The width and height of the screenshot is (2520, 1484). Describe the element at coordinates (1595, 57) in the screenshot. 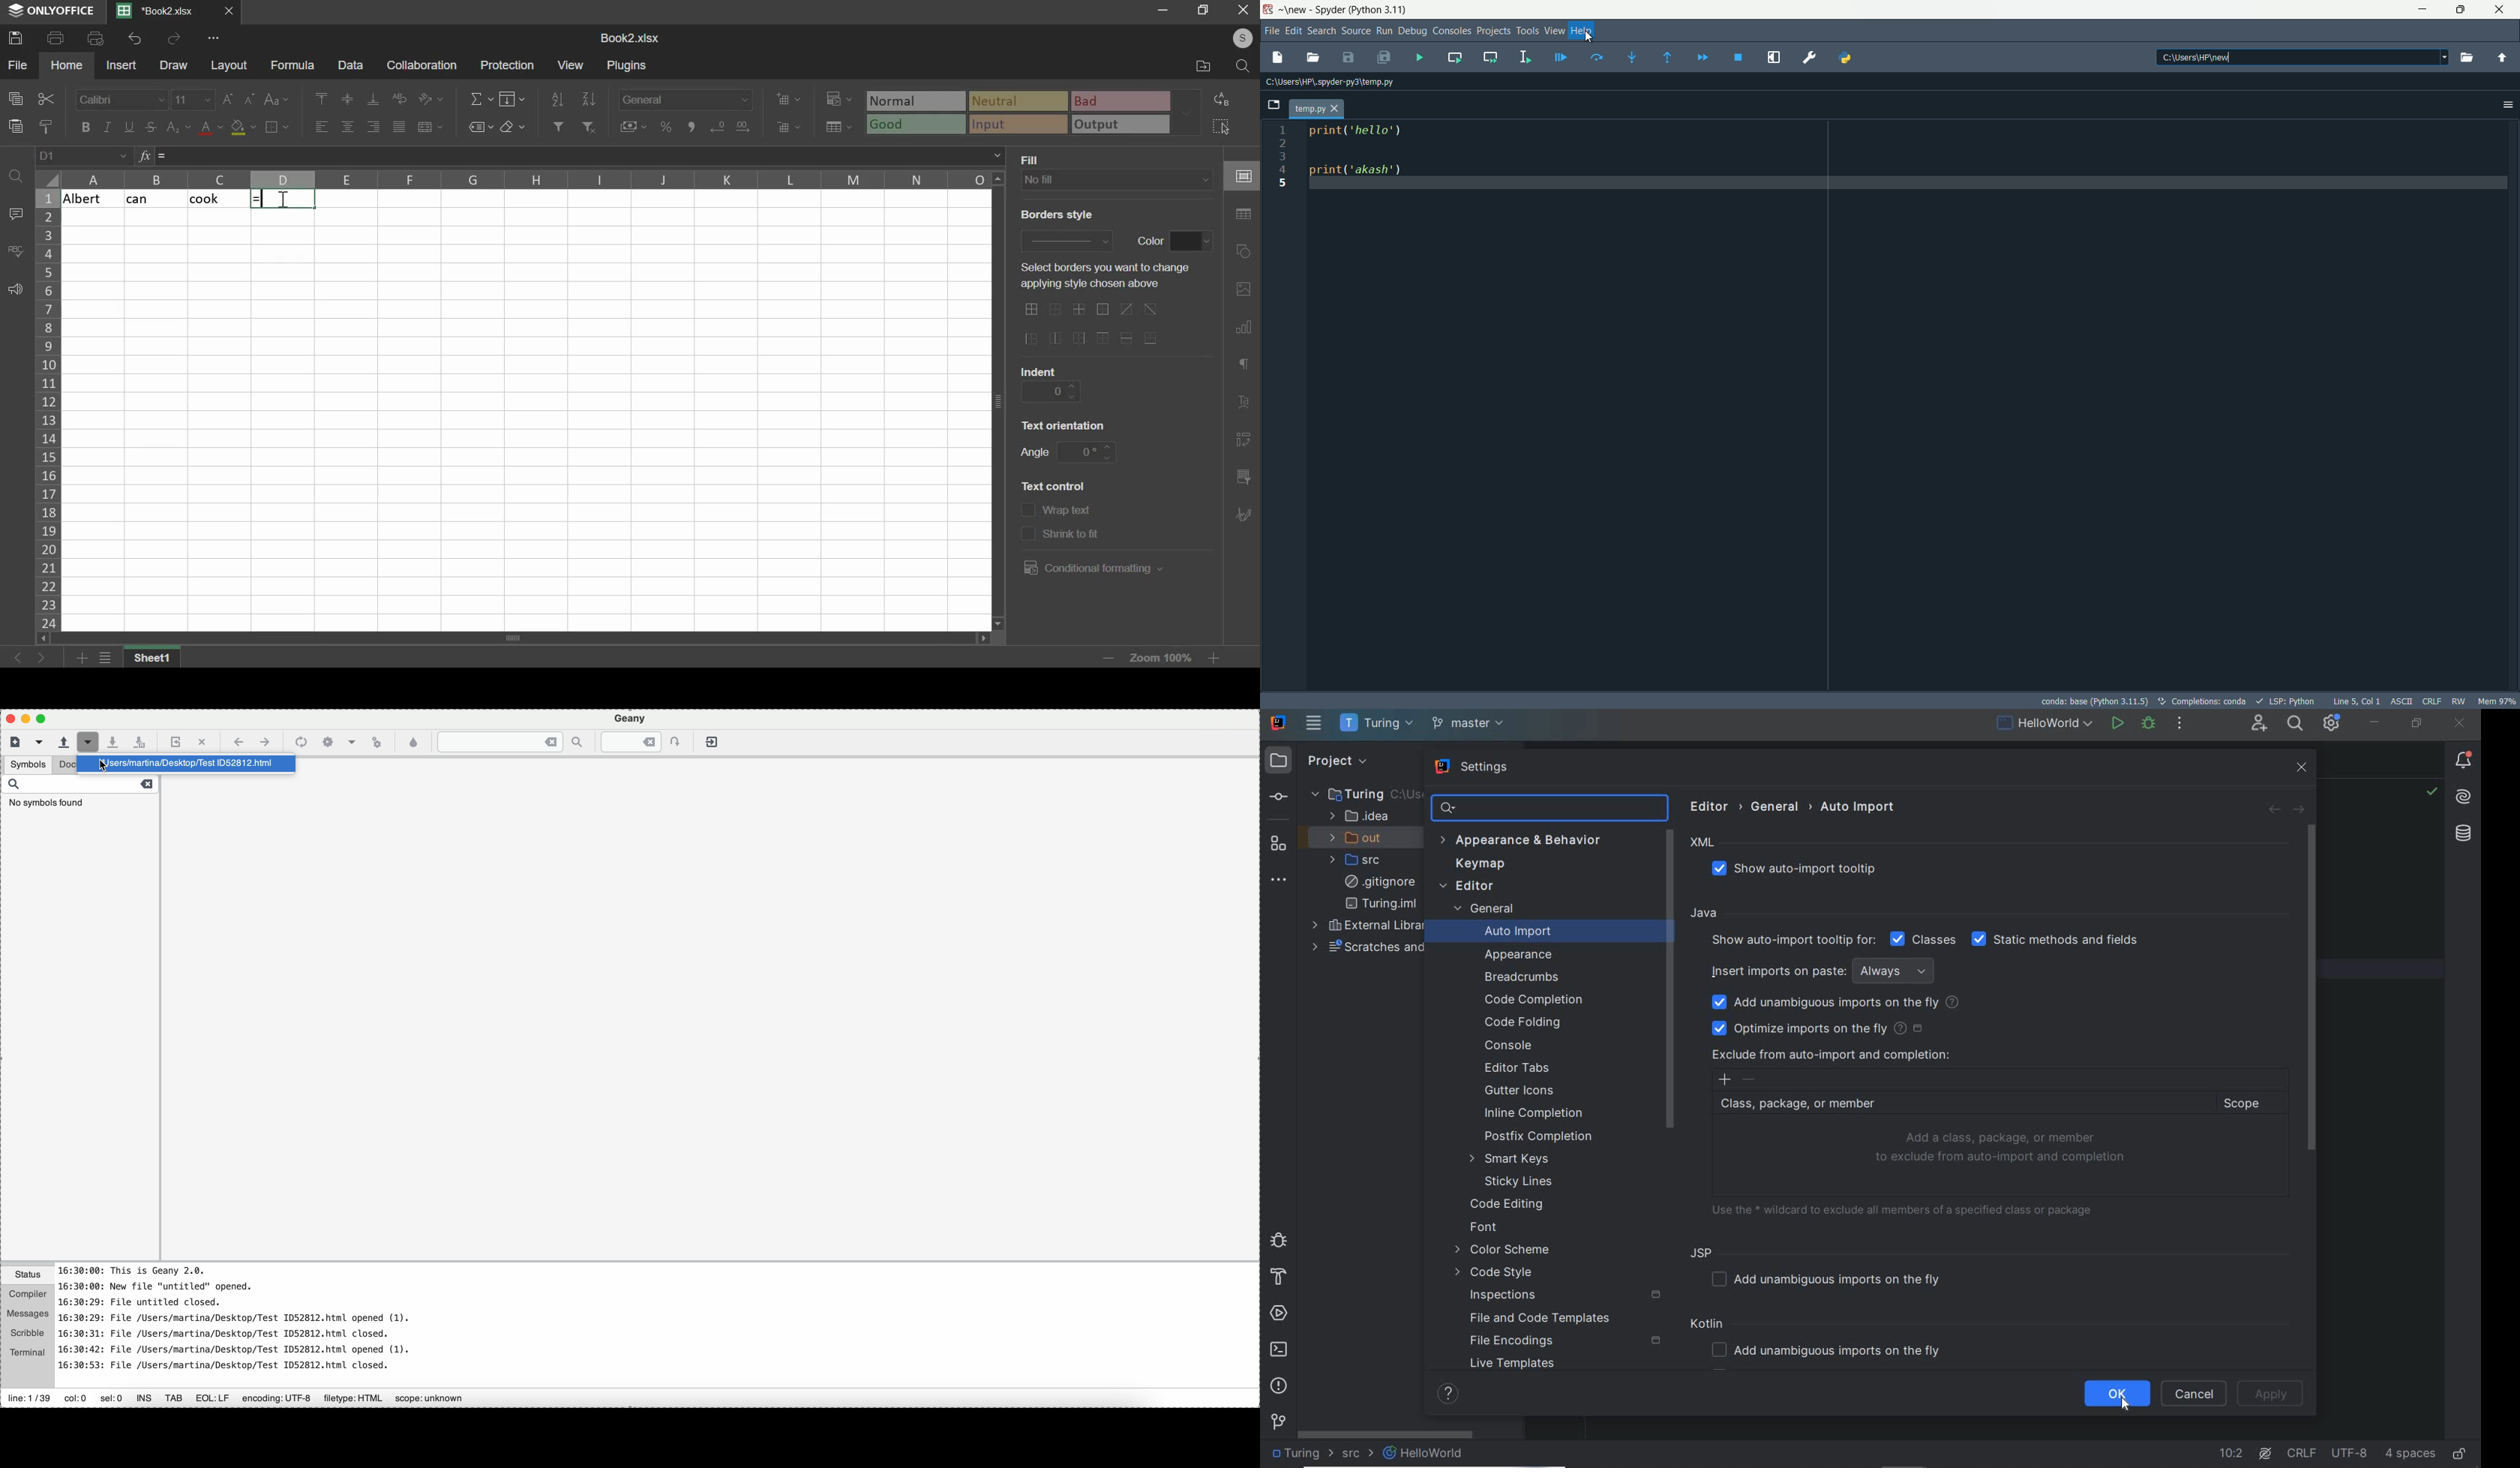

I see `execute current line` at that location.